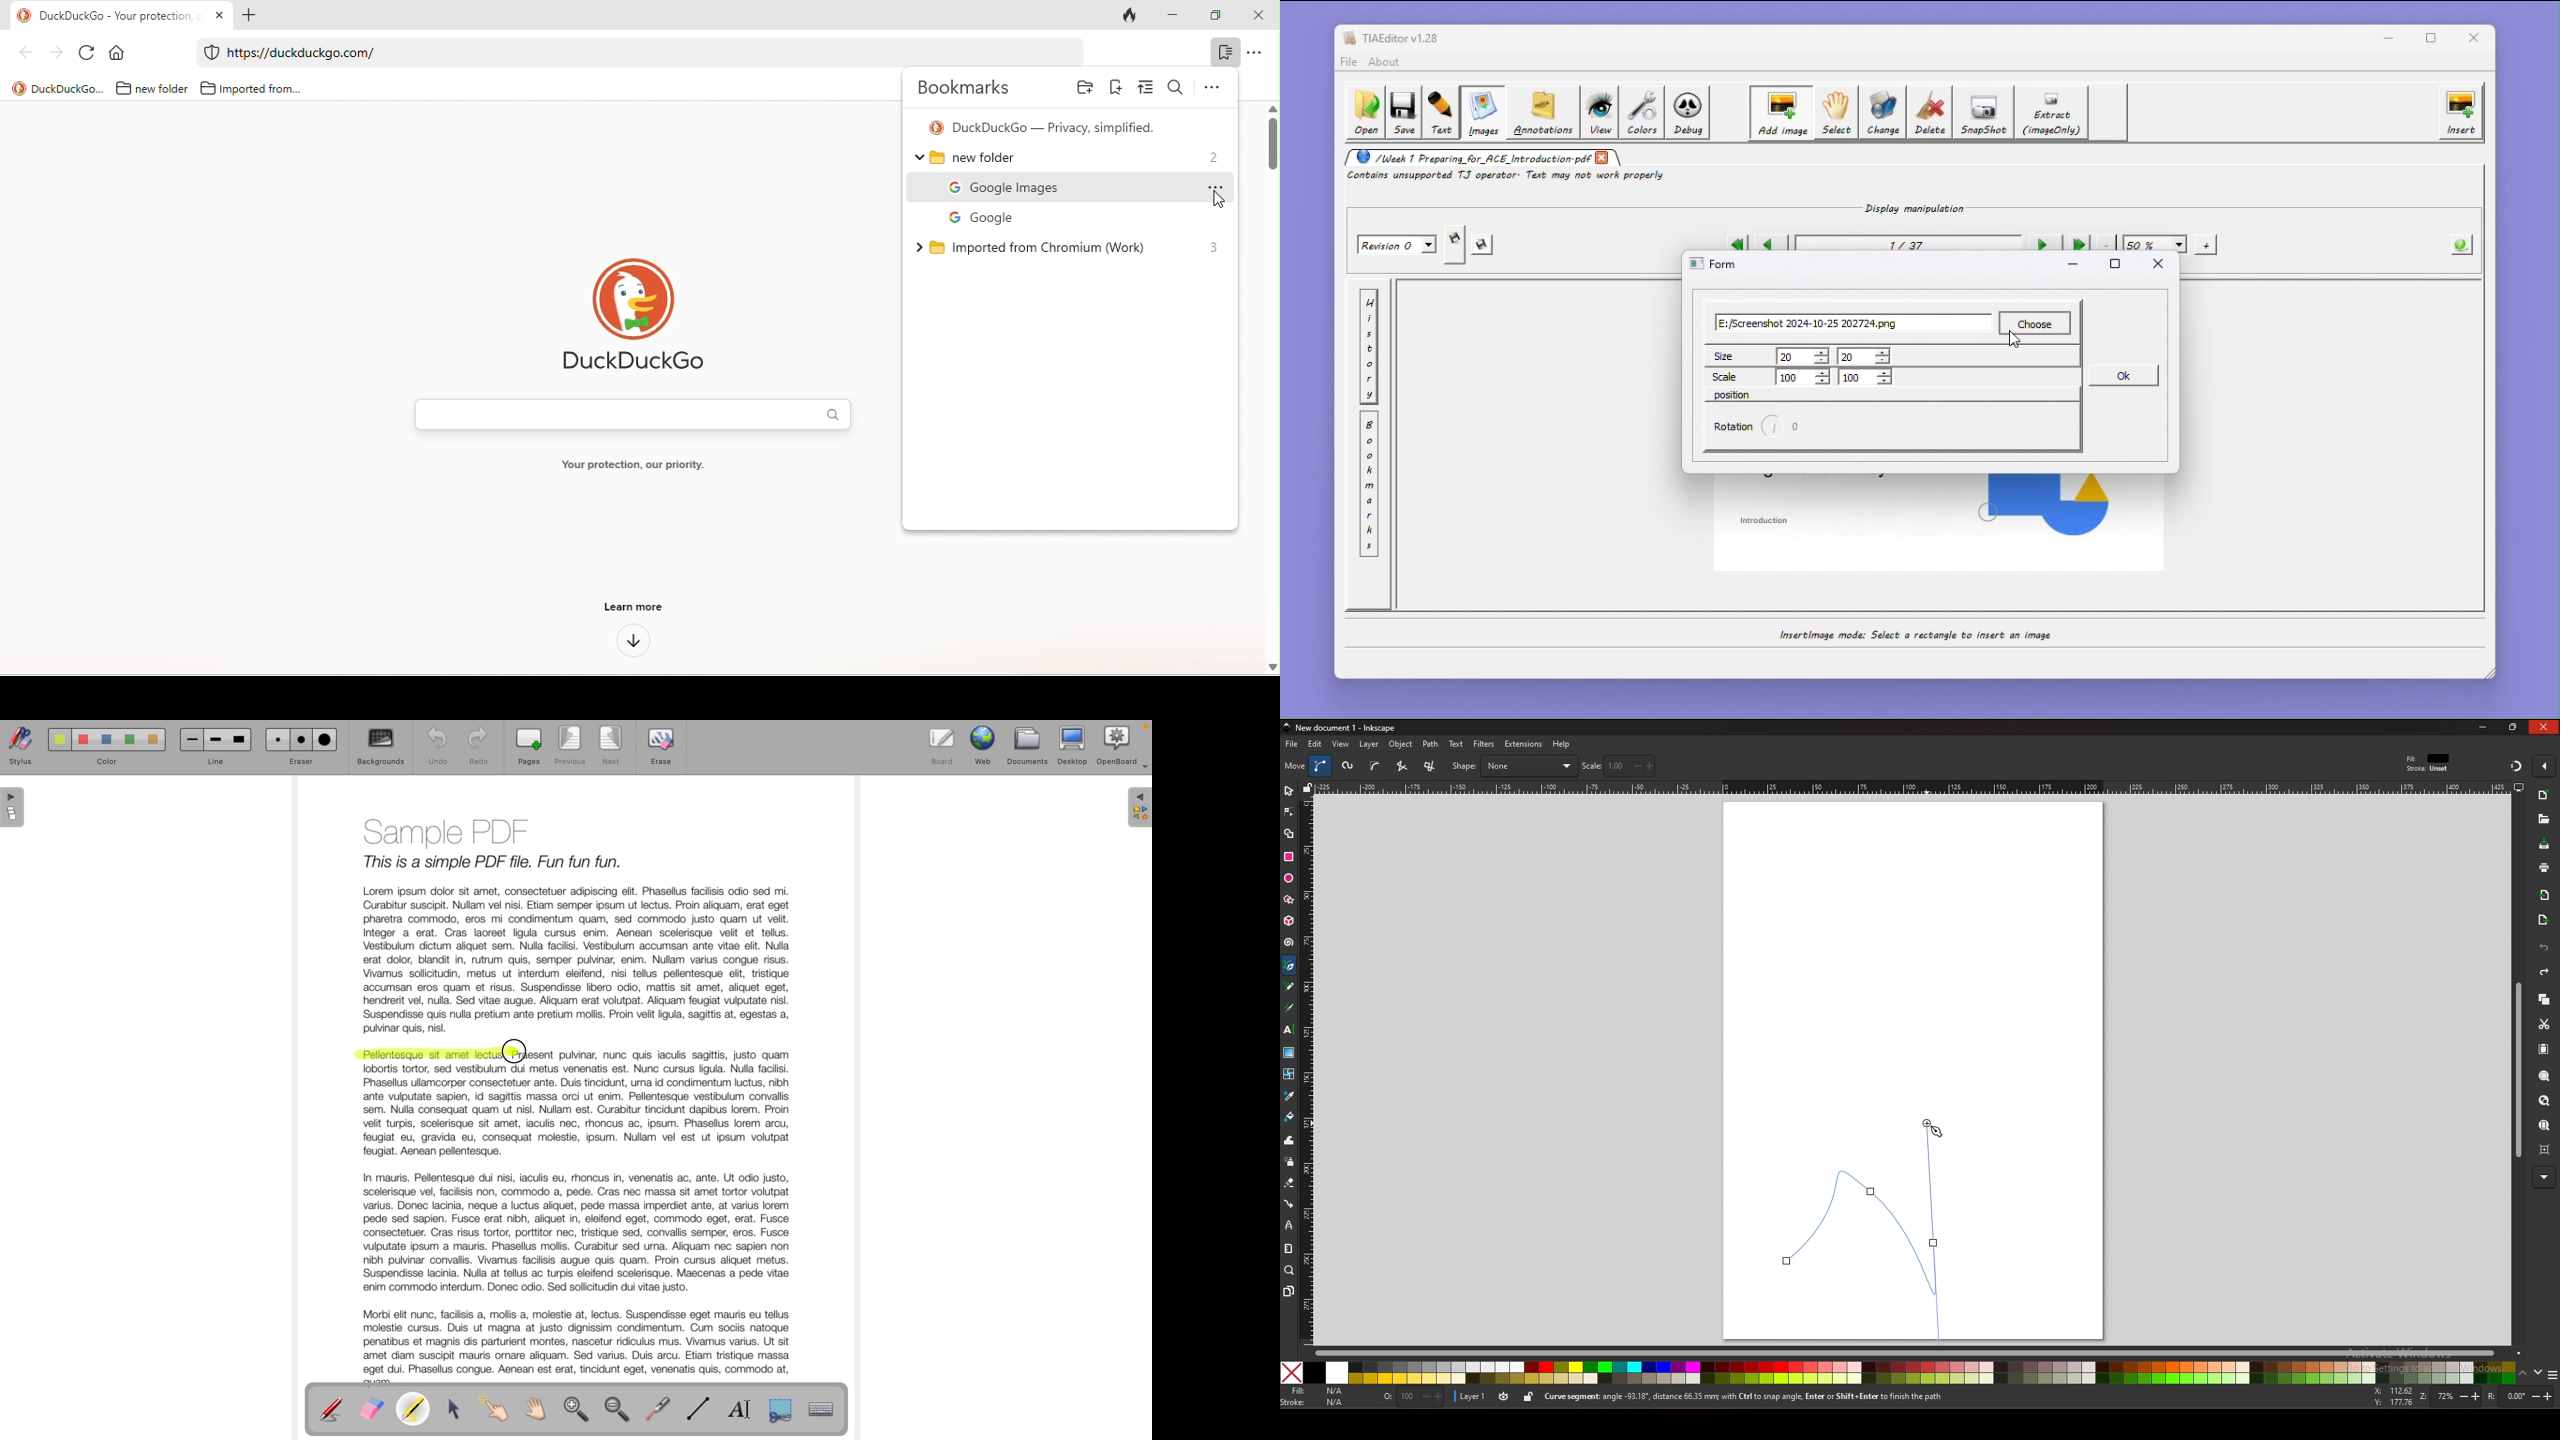  What do you see at coordinates (1143, 89) in the screenshot?
I see `sort bookmark` at bounding box center [1143, 89].